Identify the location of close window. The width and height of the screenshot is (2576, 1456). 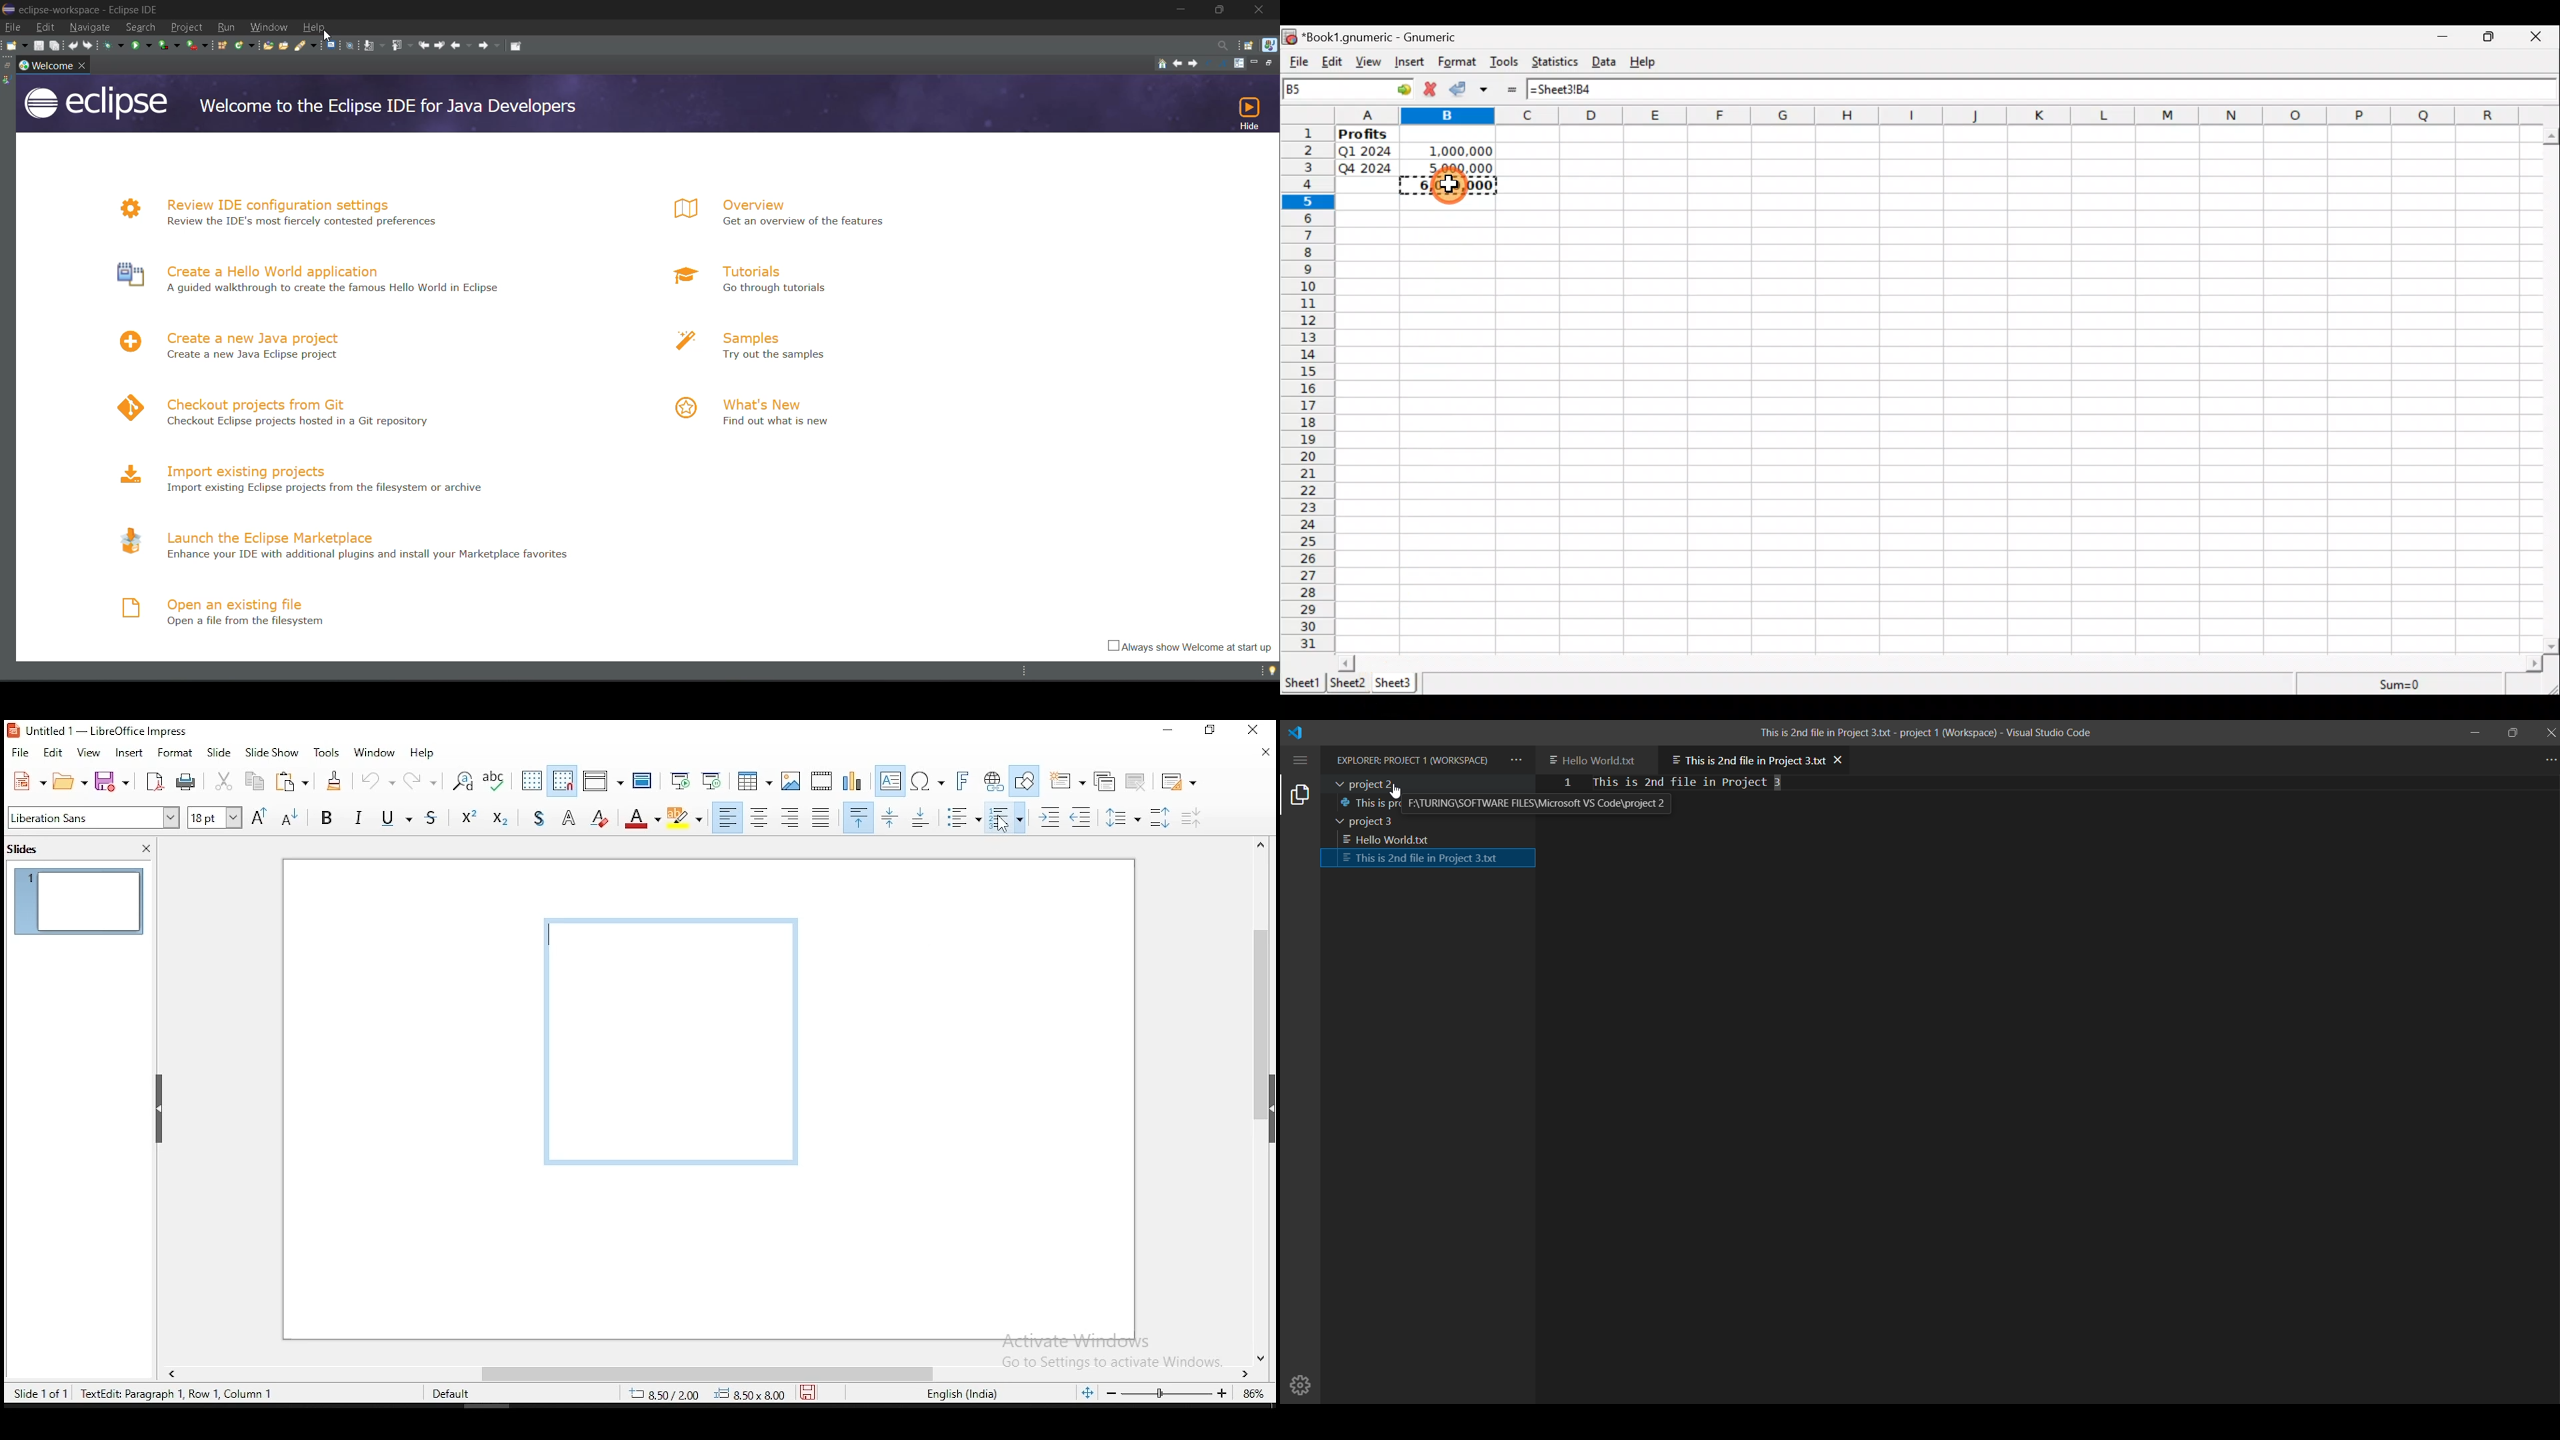
(1256, 732).